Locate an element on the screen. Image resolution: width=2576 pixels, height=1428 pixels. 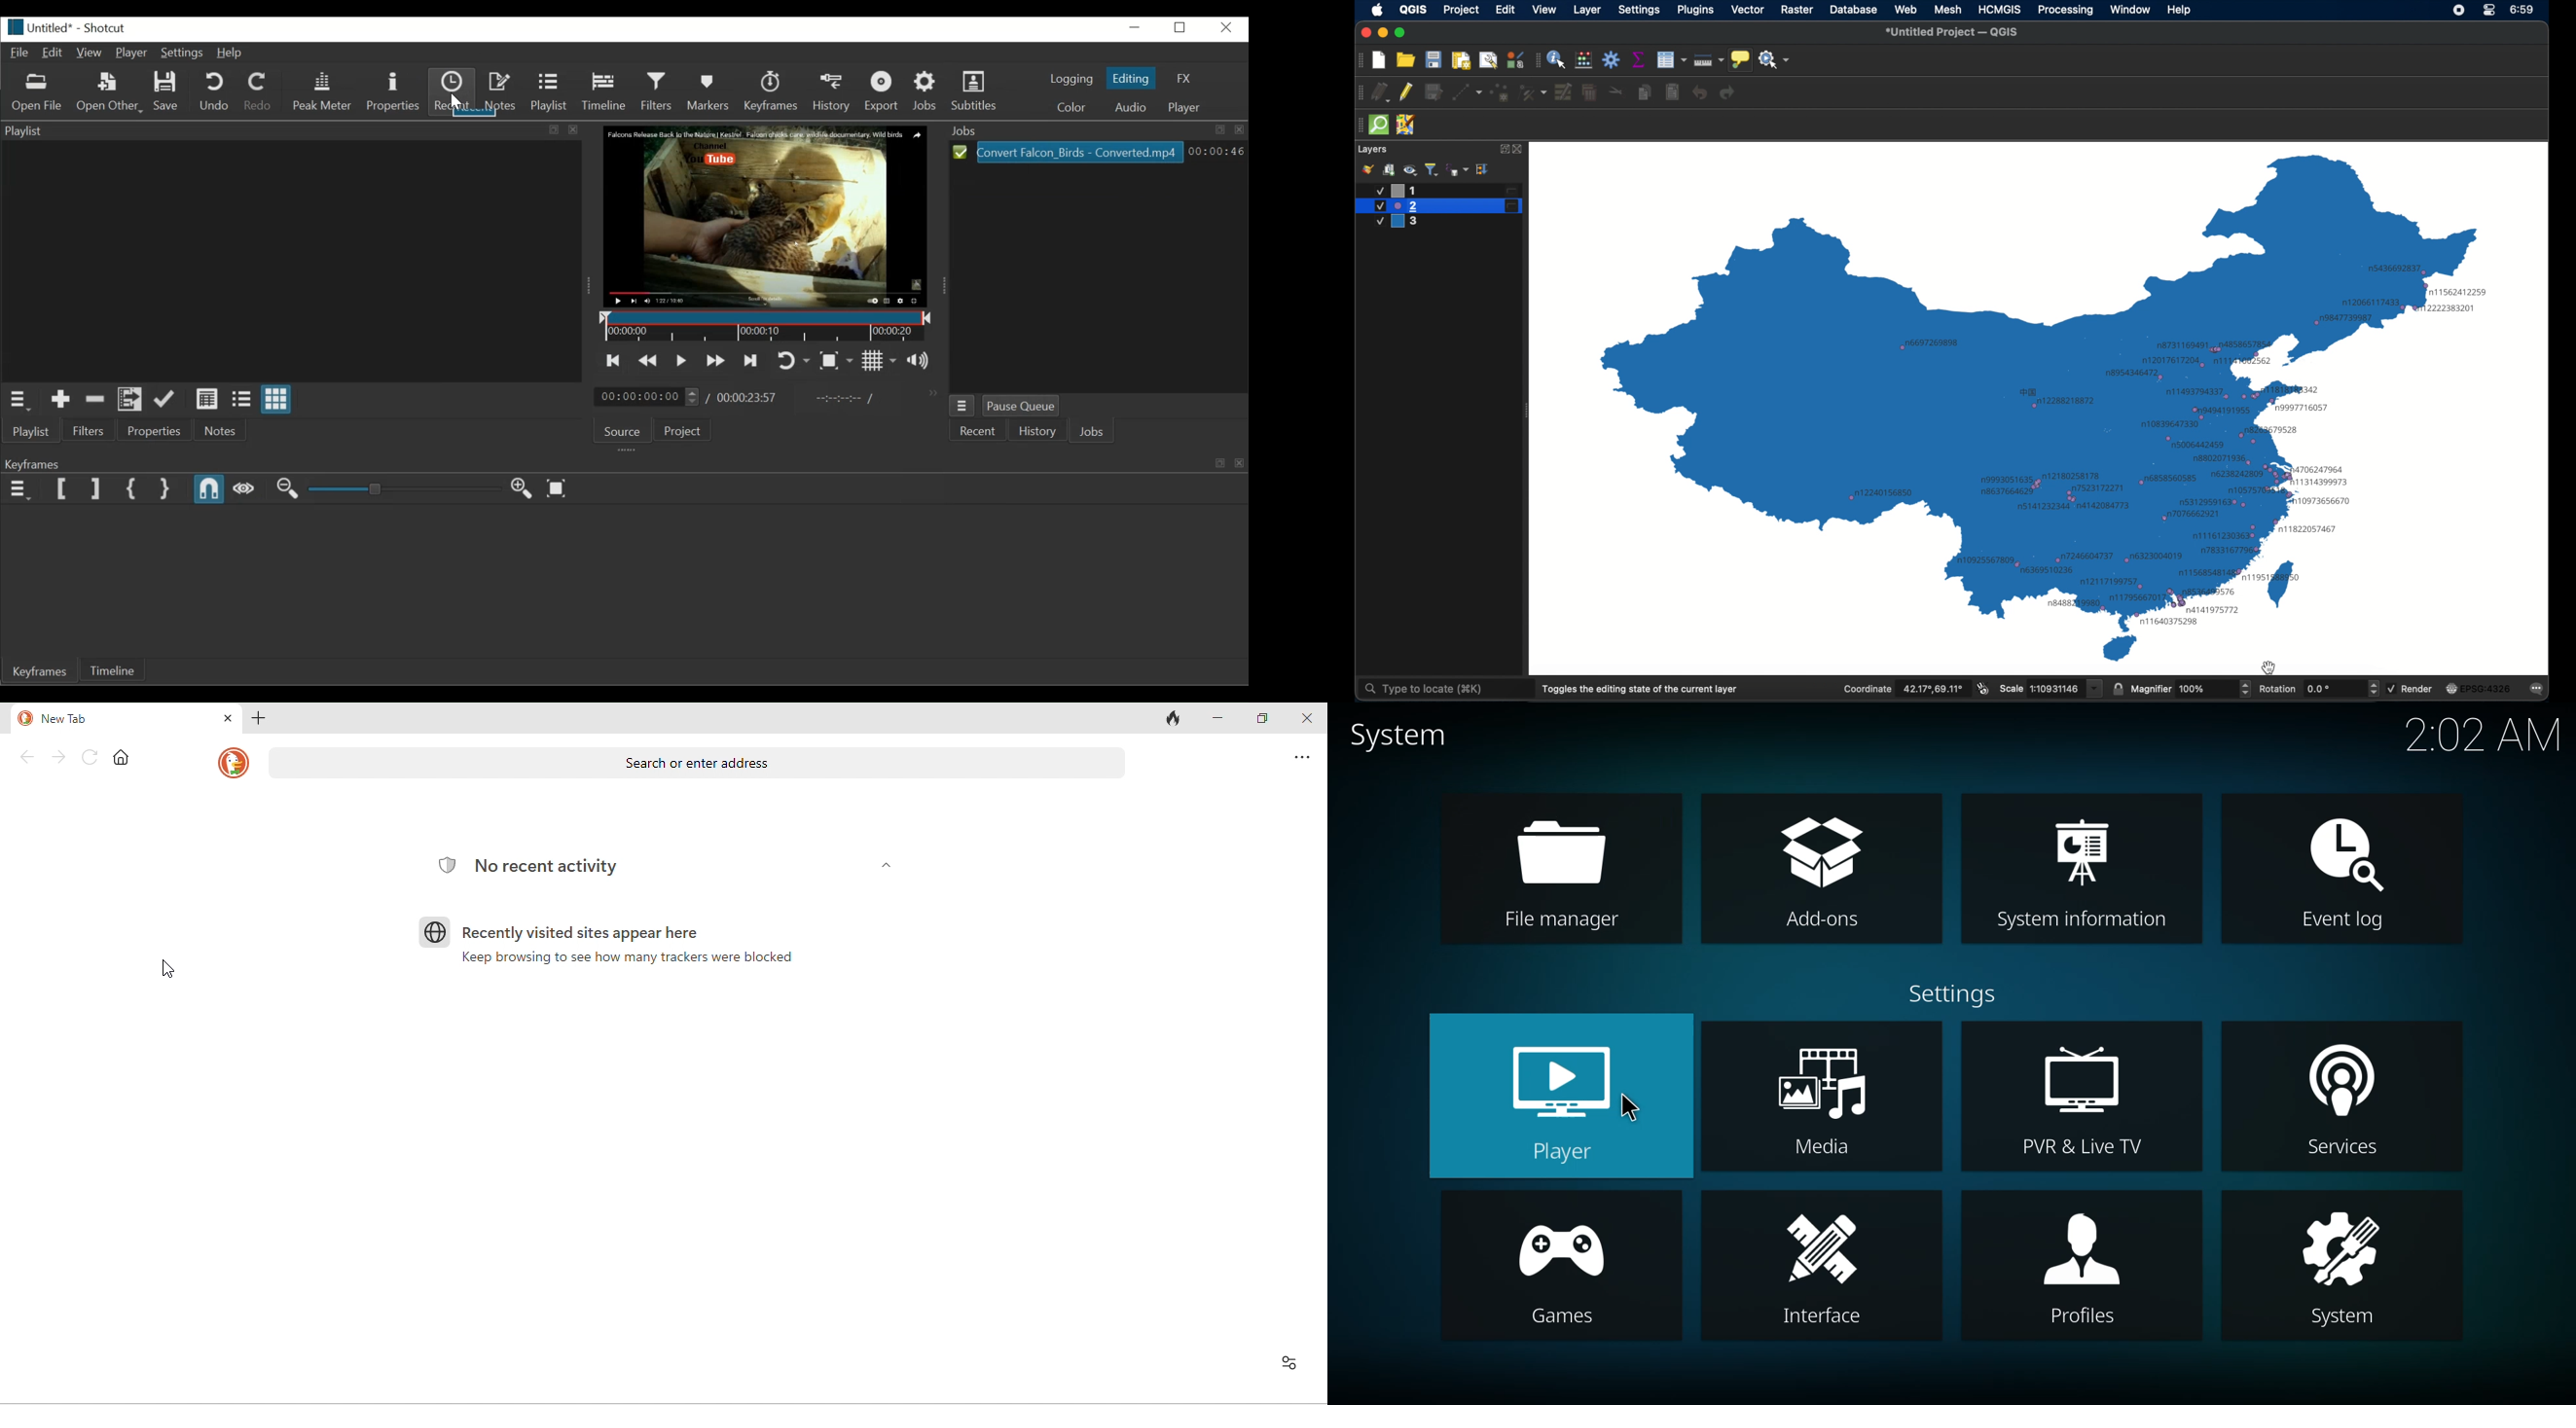
add tab is located at coordinates (261, 717).